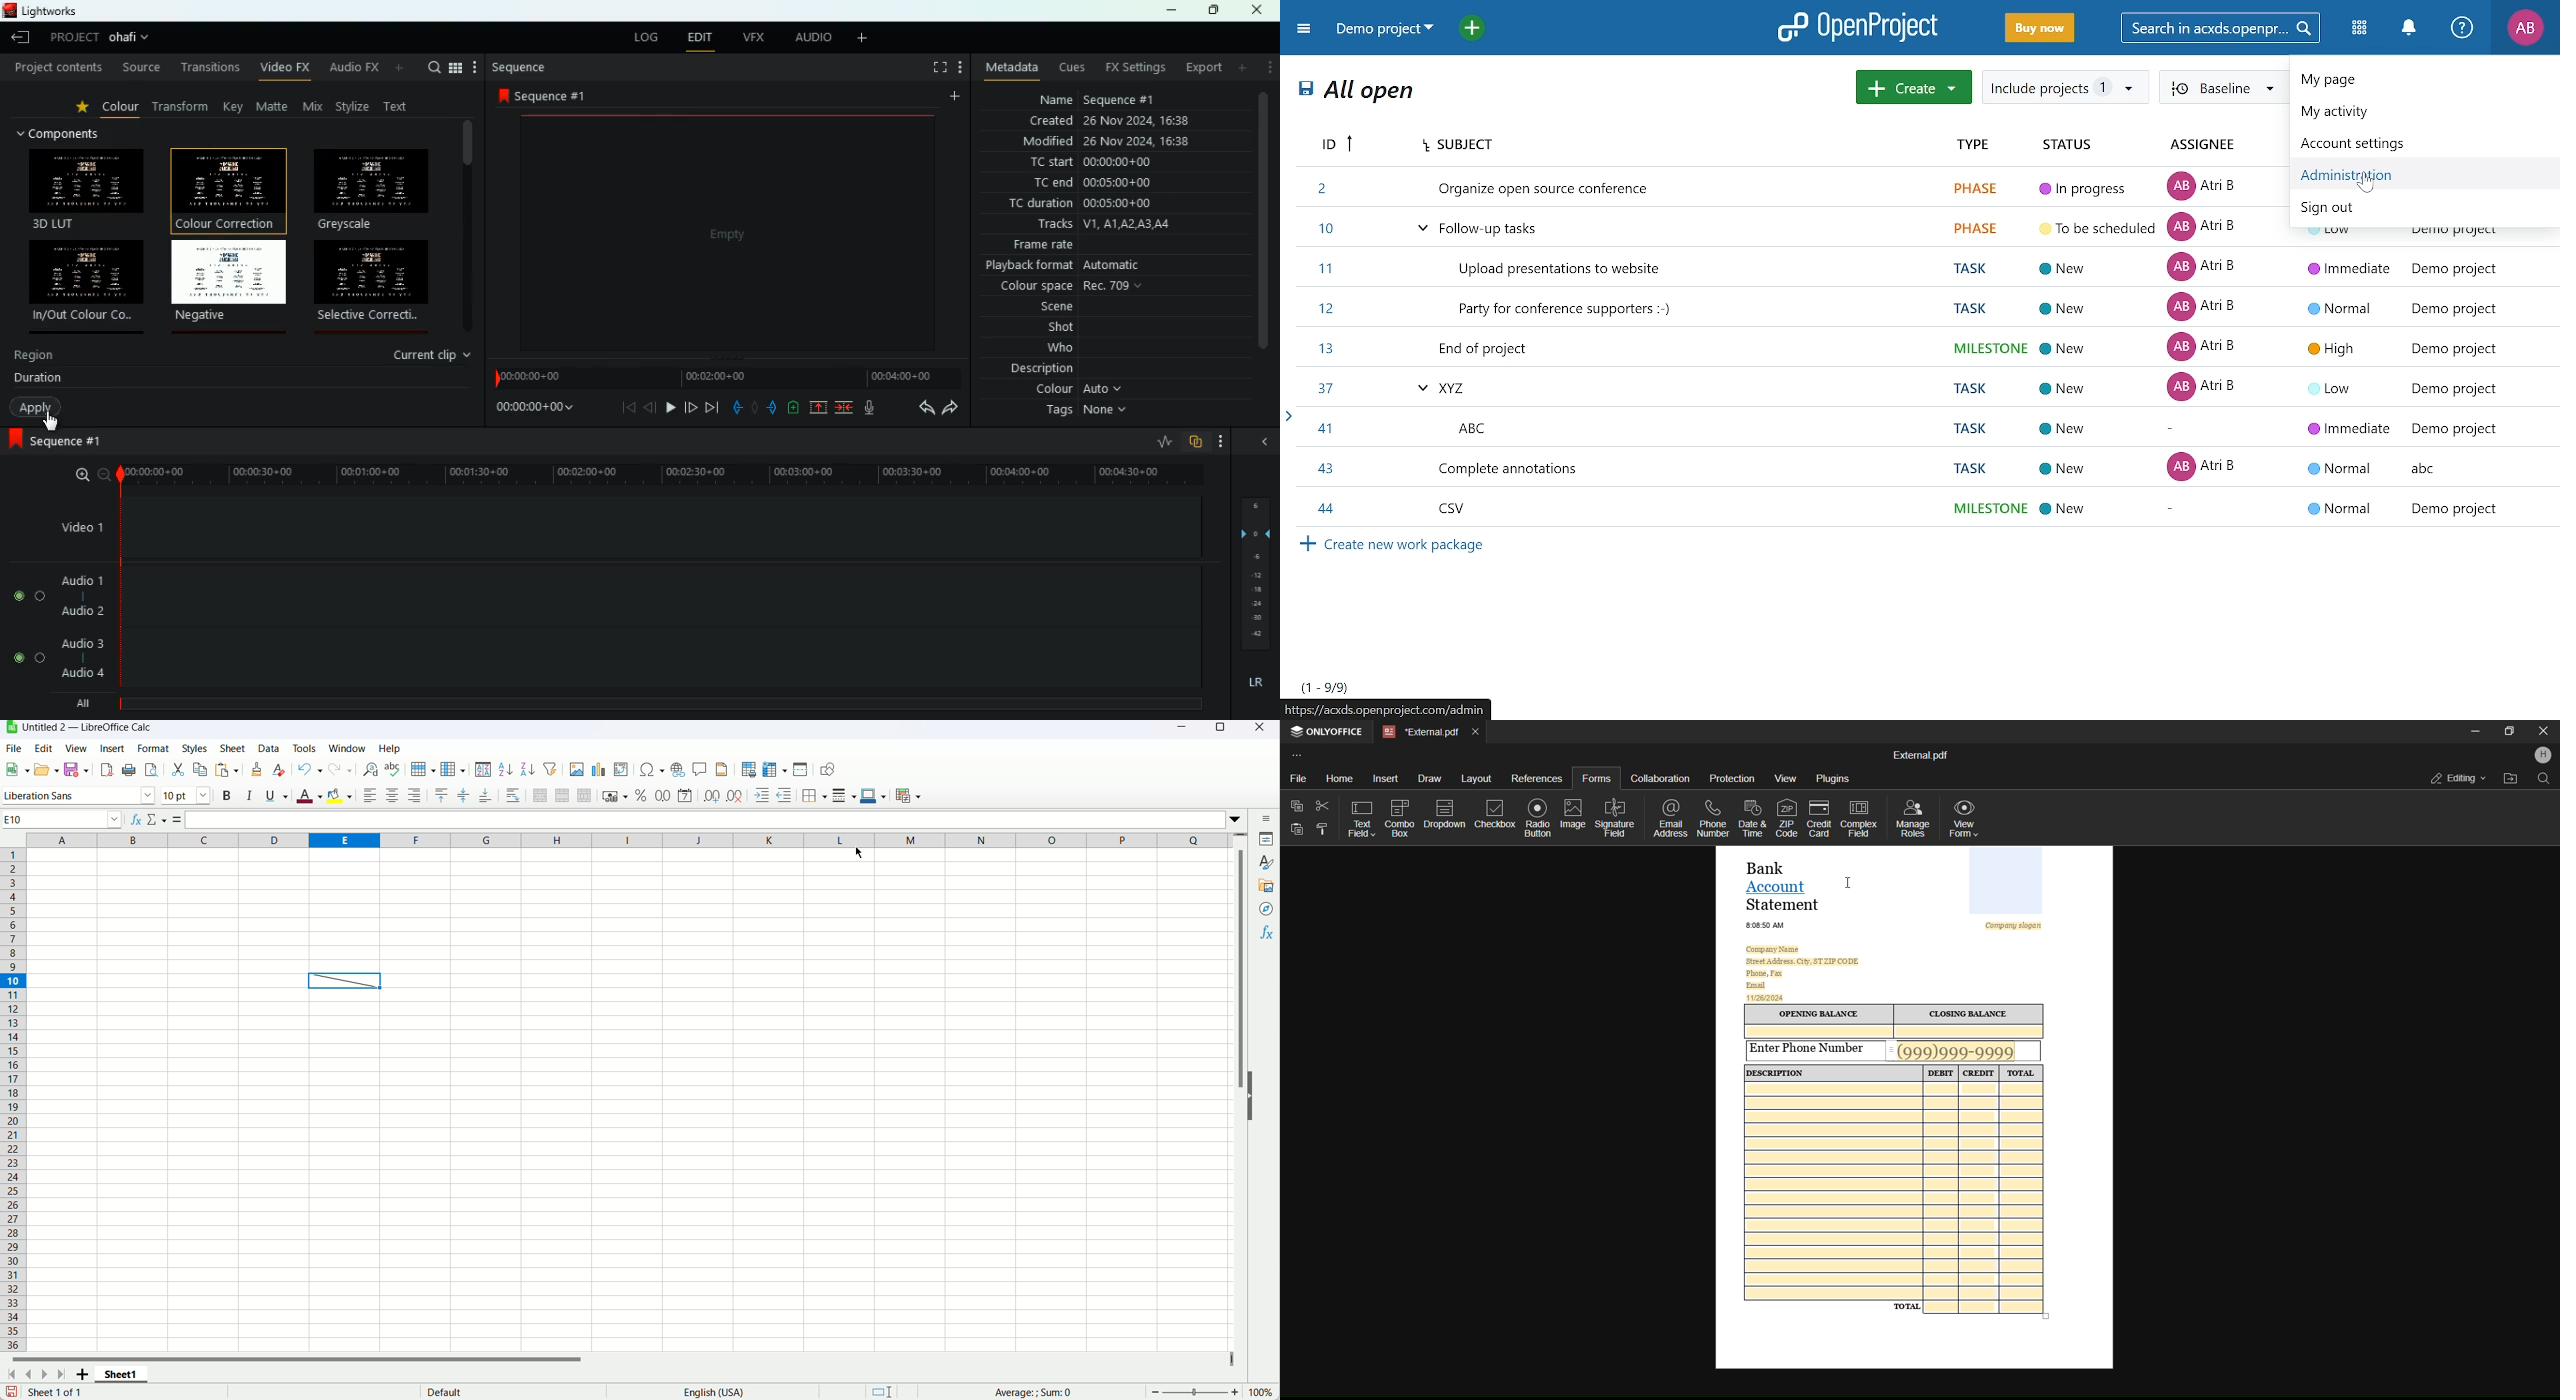 The height and width of the screenshot is (1400, 2576). I want to click on date and time, so click(1753, 817).